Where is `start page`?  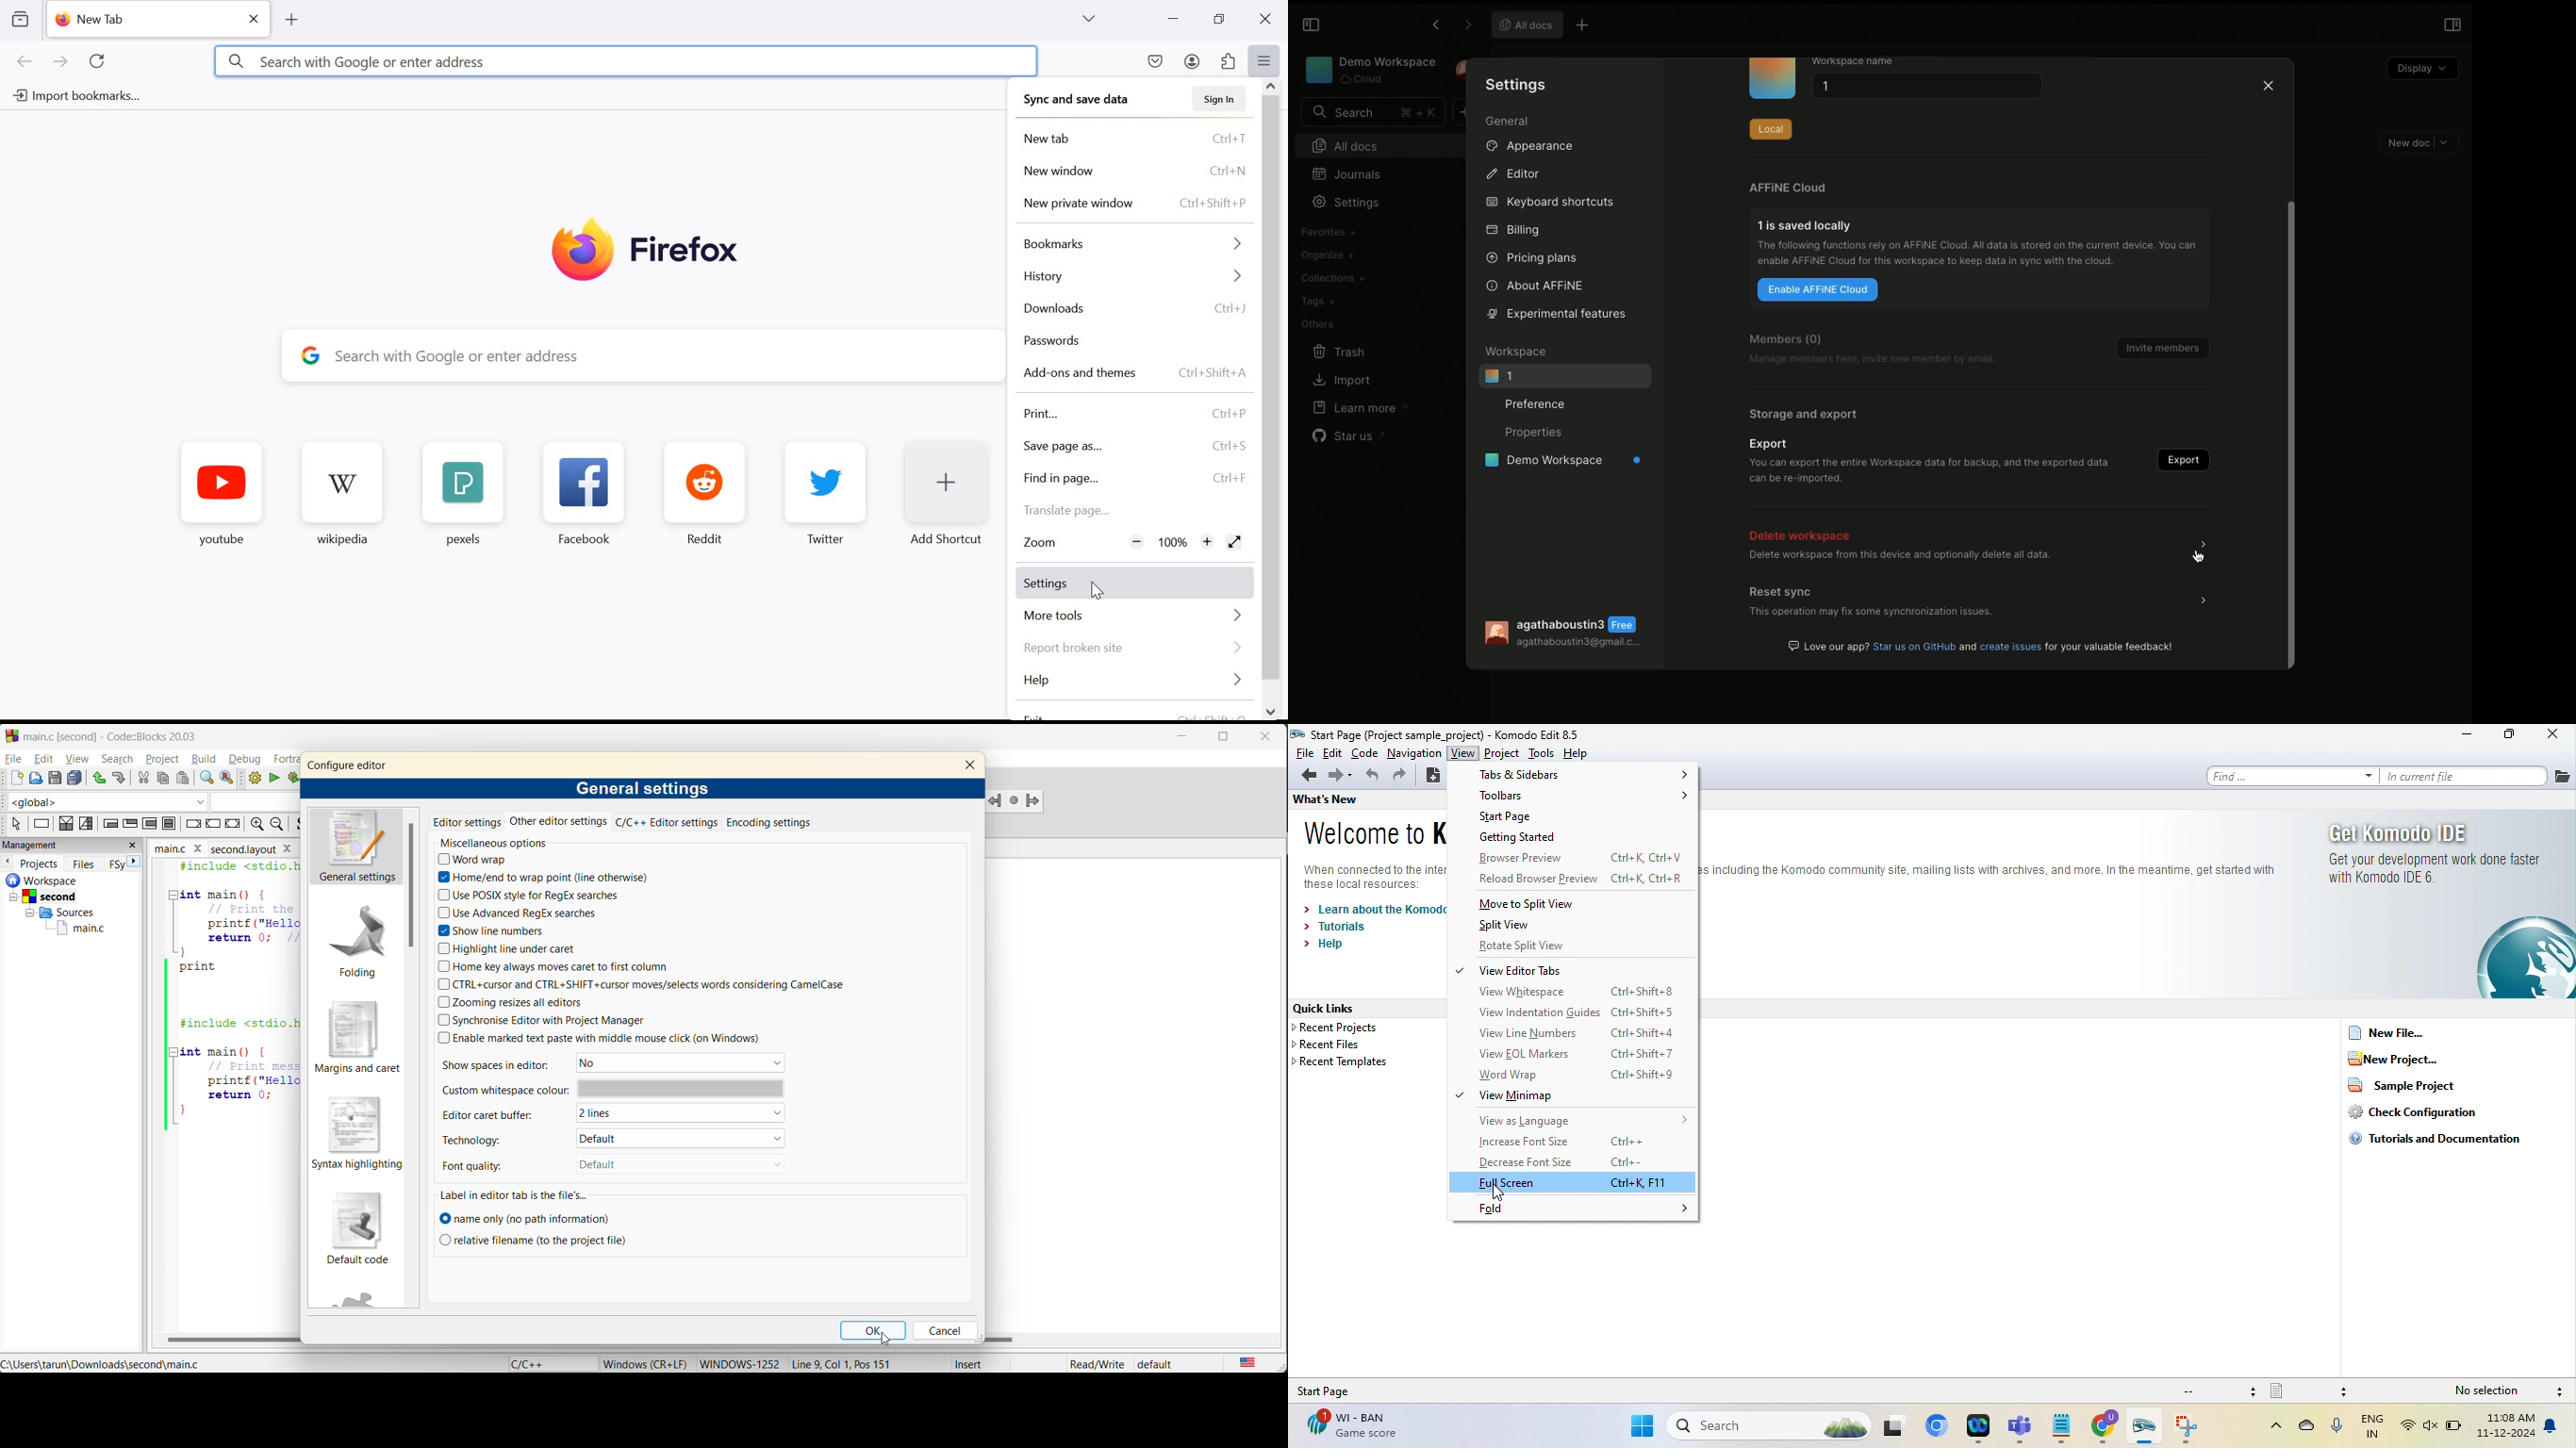 start page is located at coordinates (1337, 1390).